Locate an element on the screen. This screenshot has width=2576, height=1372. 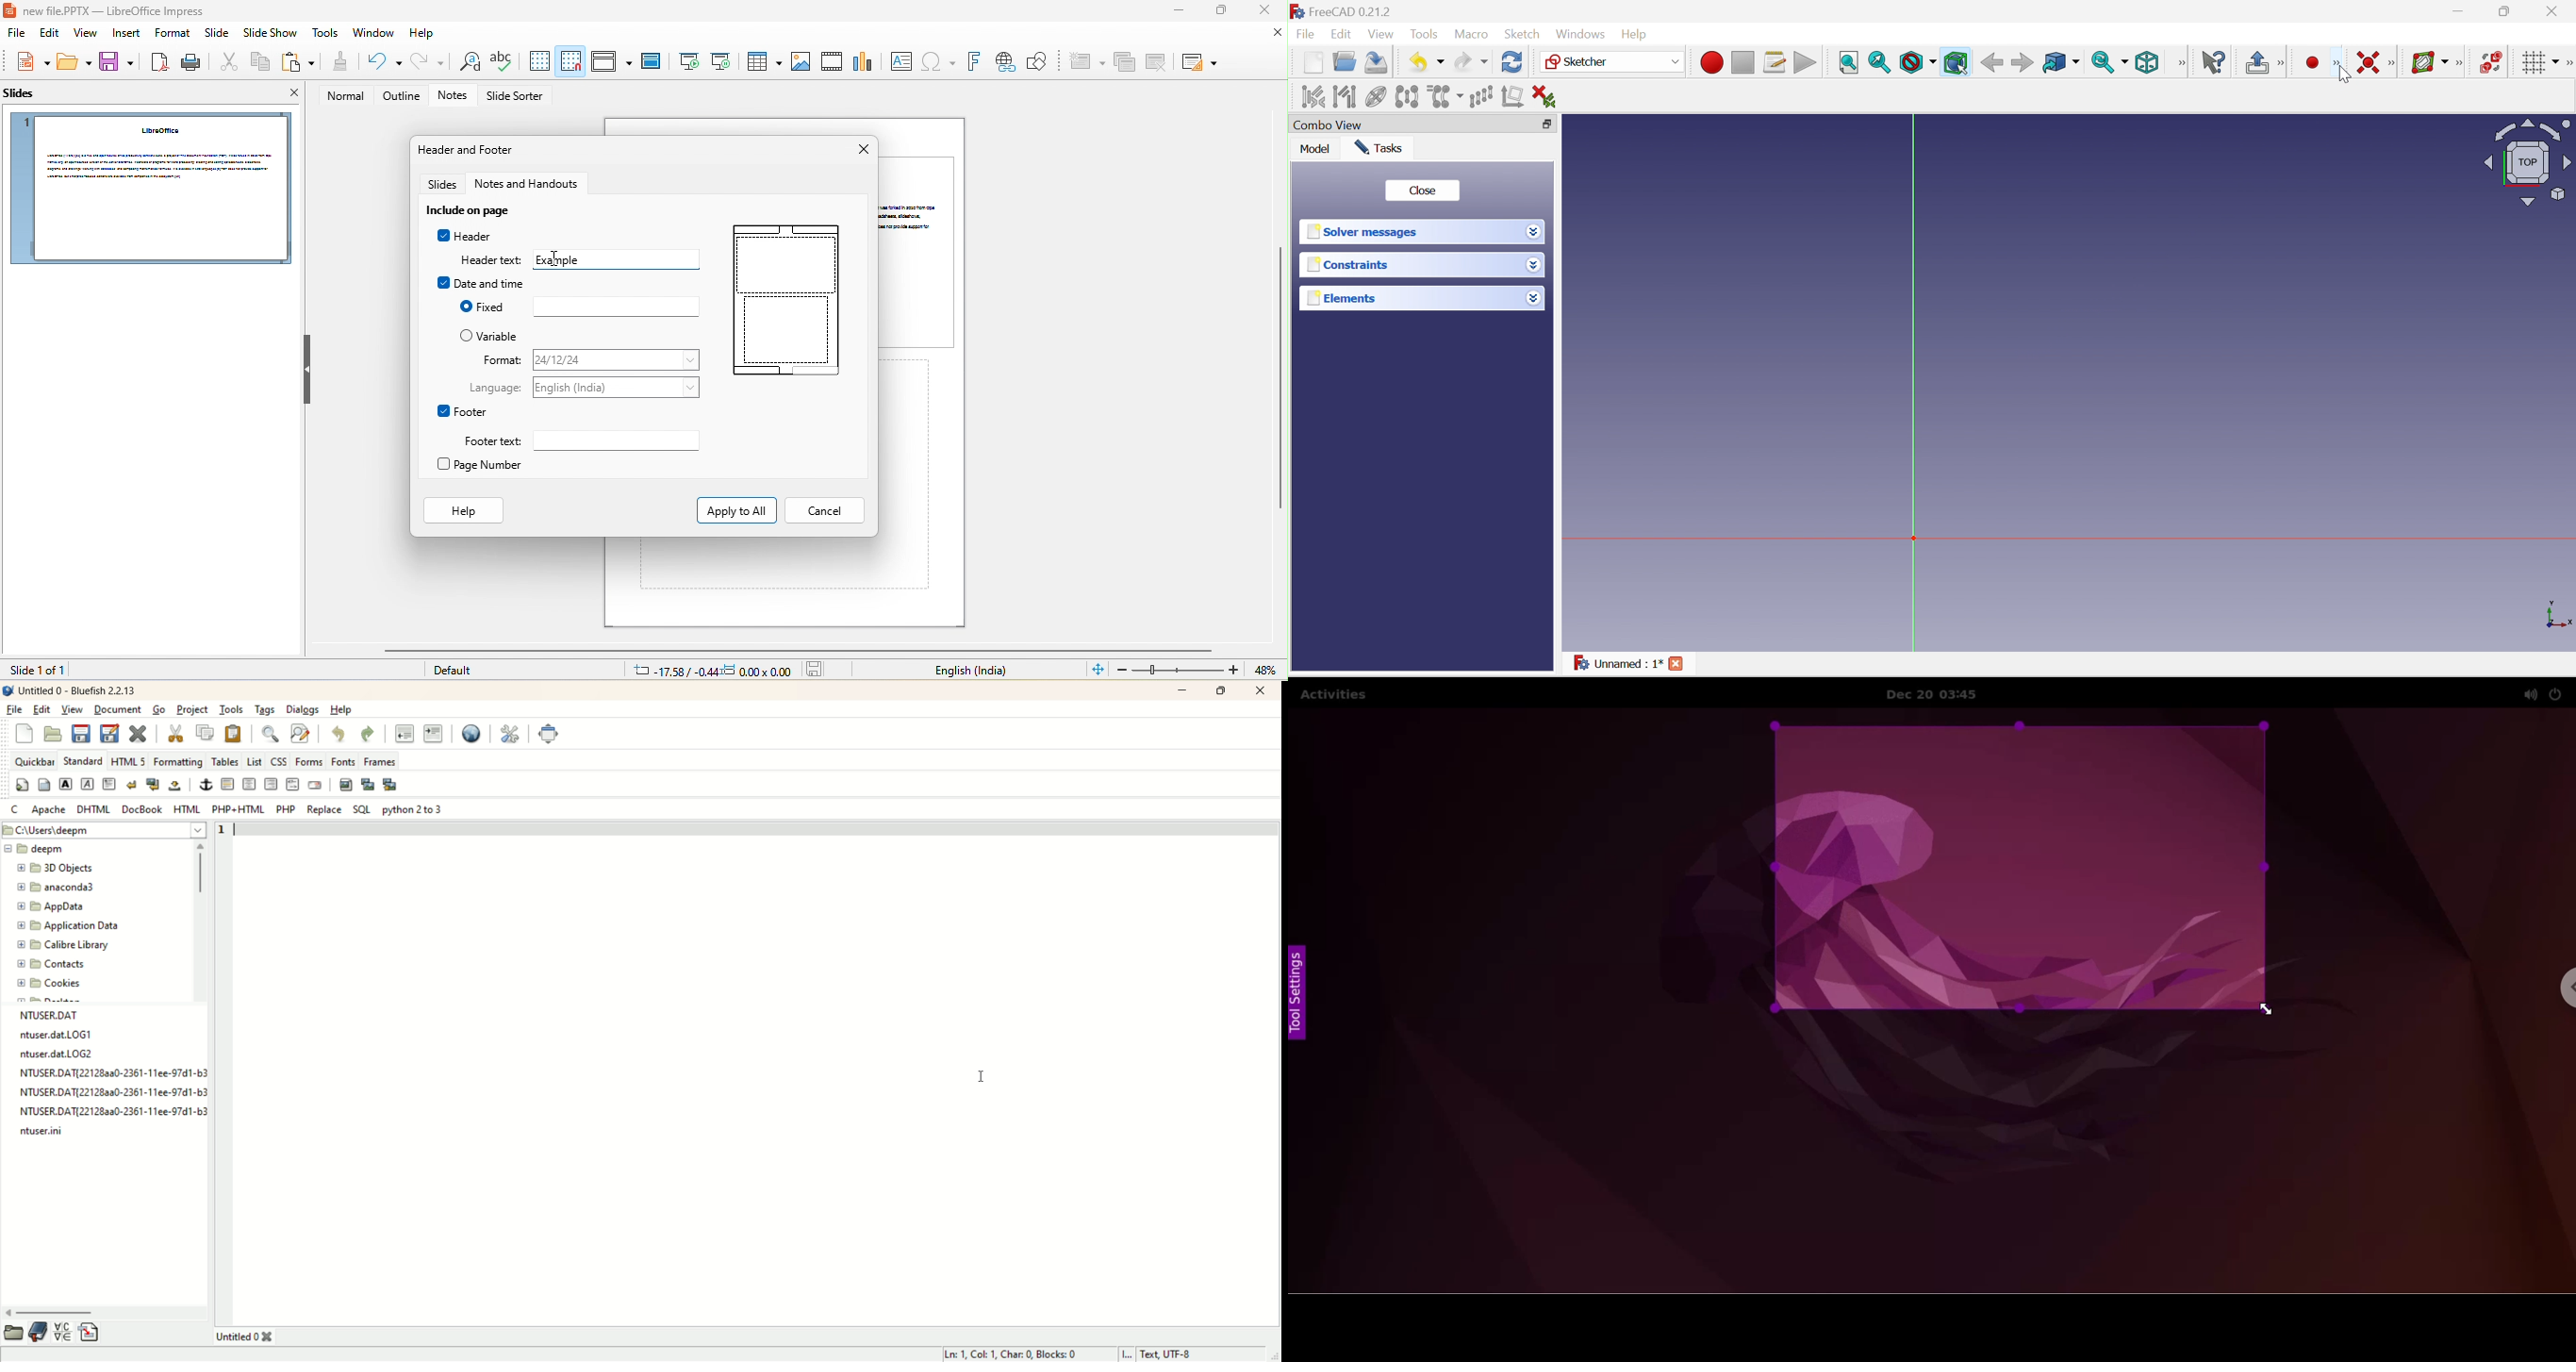
Tasks is located at coordinates (1379, 148).